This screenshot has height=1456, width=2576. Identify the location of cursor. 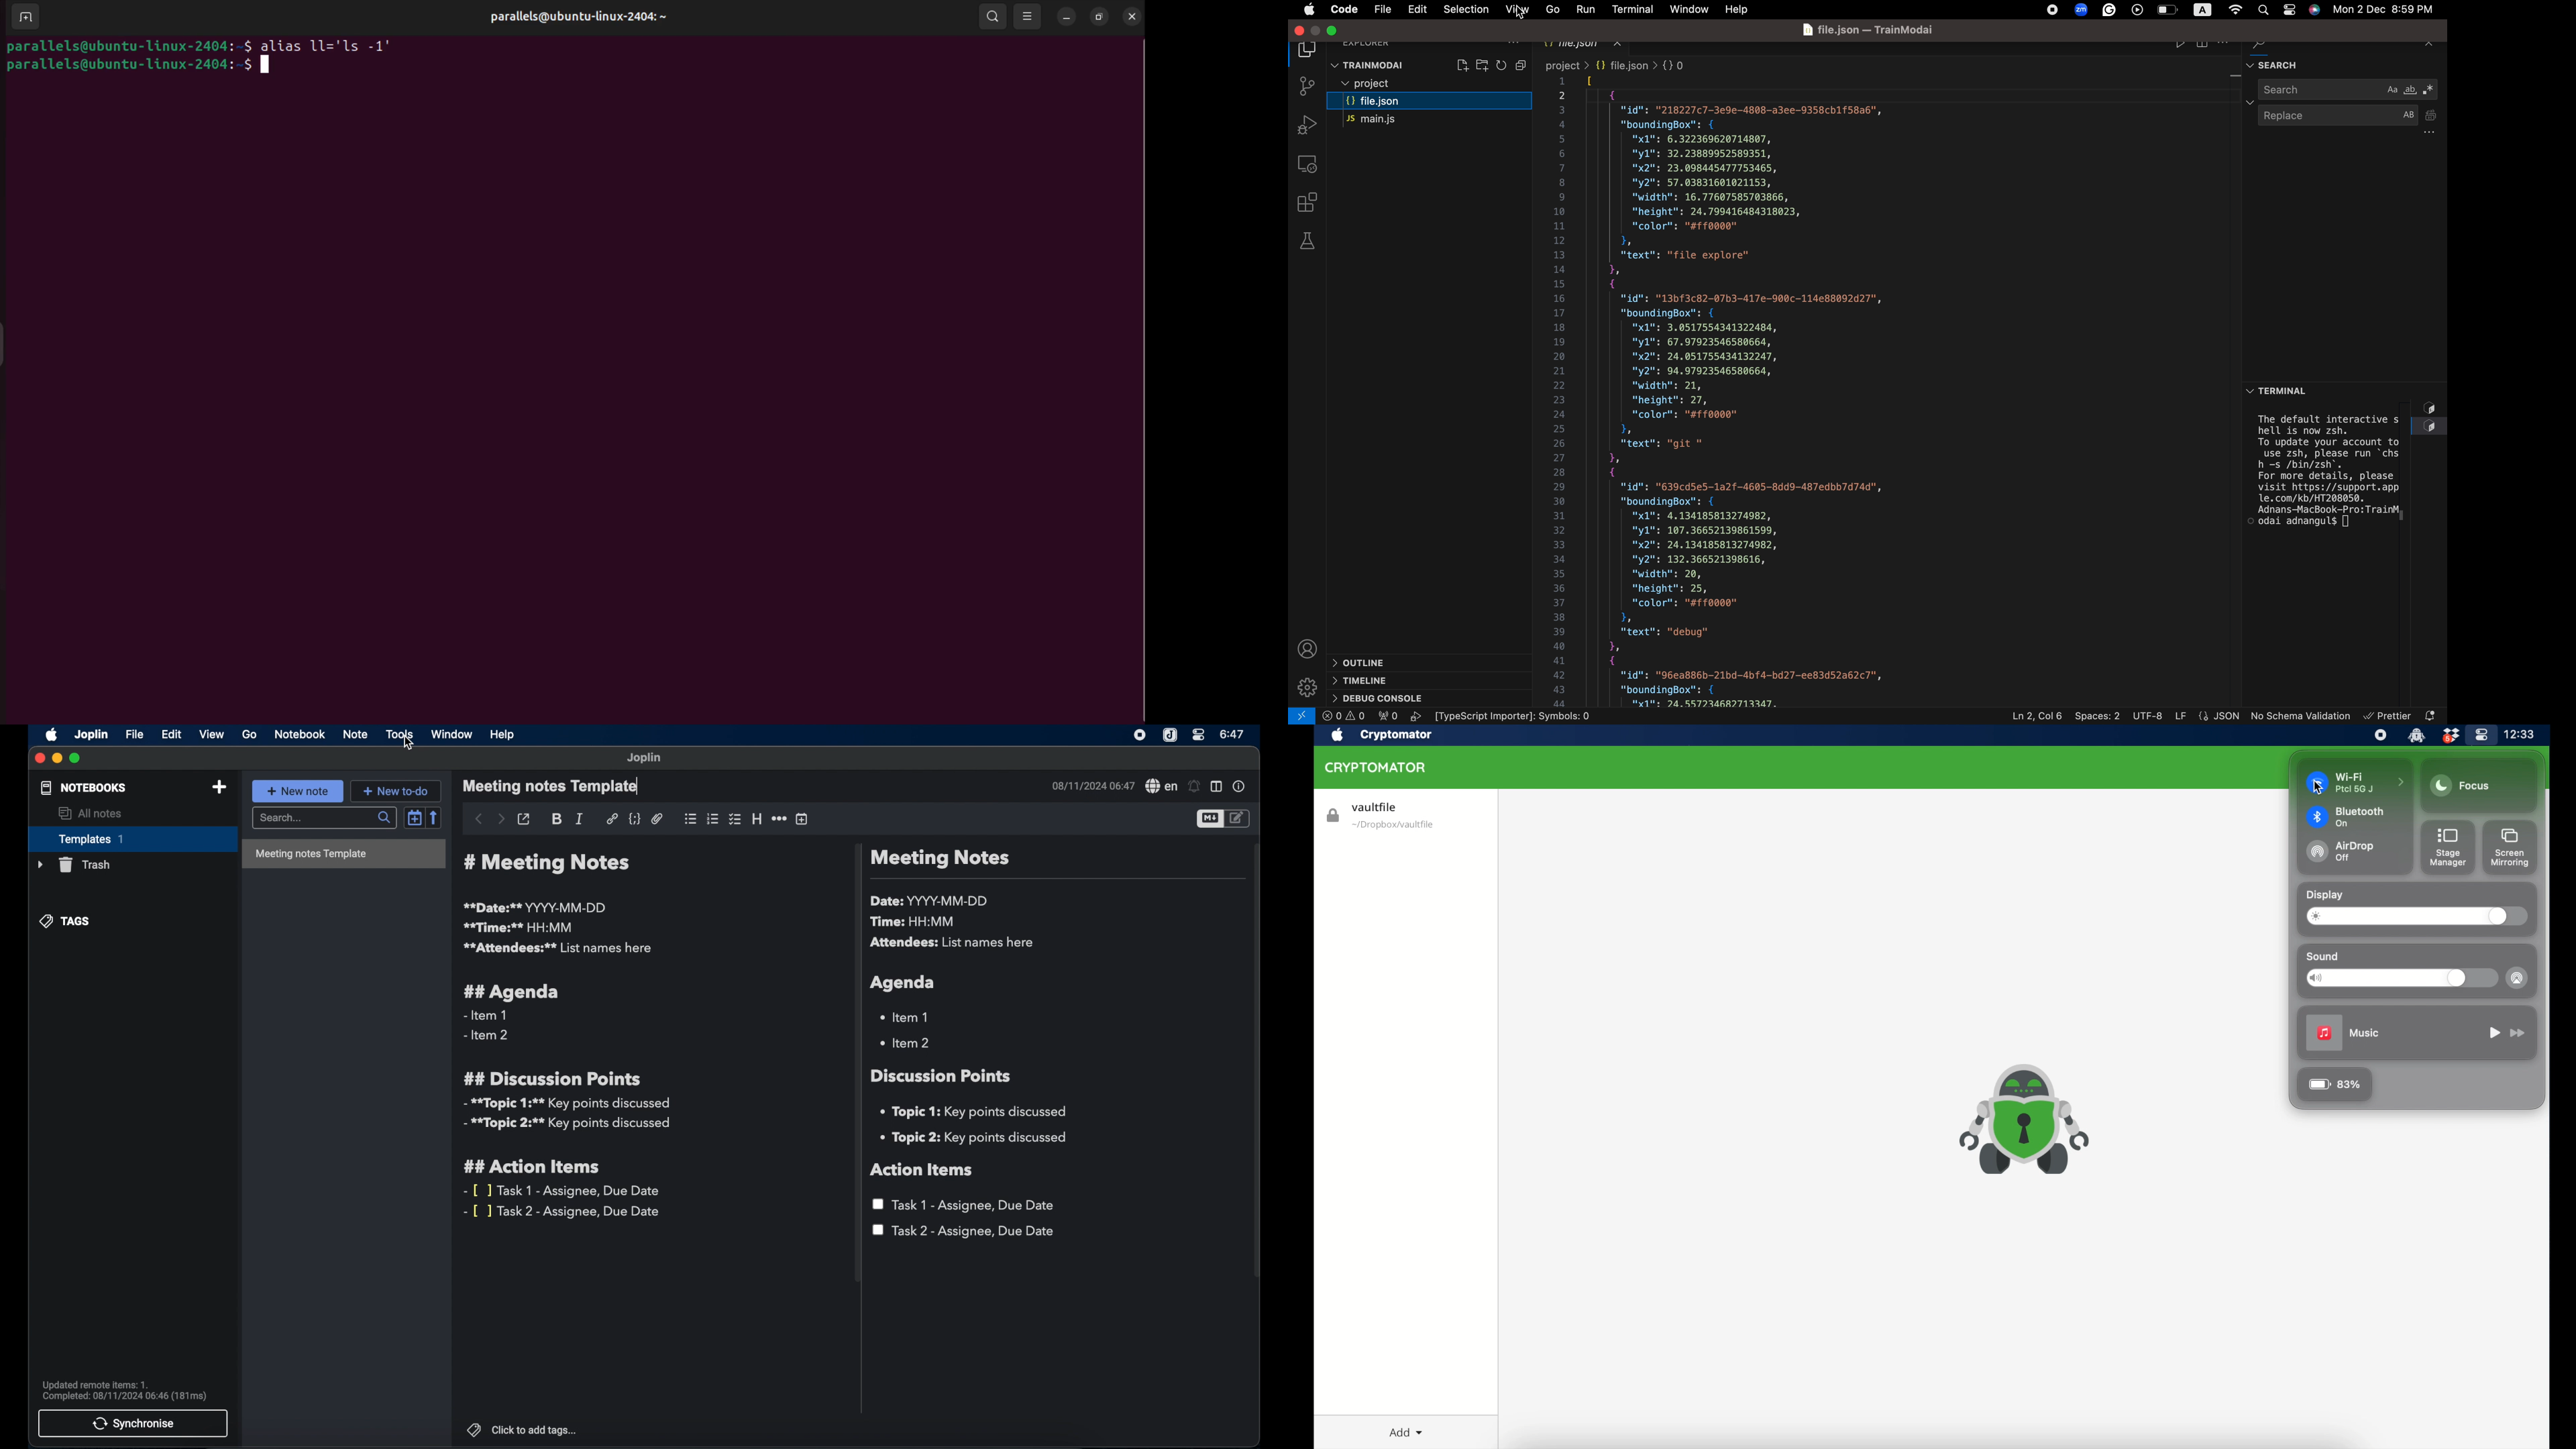
(2320, 788).